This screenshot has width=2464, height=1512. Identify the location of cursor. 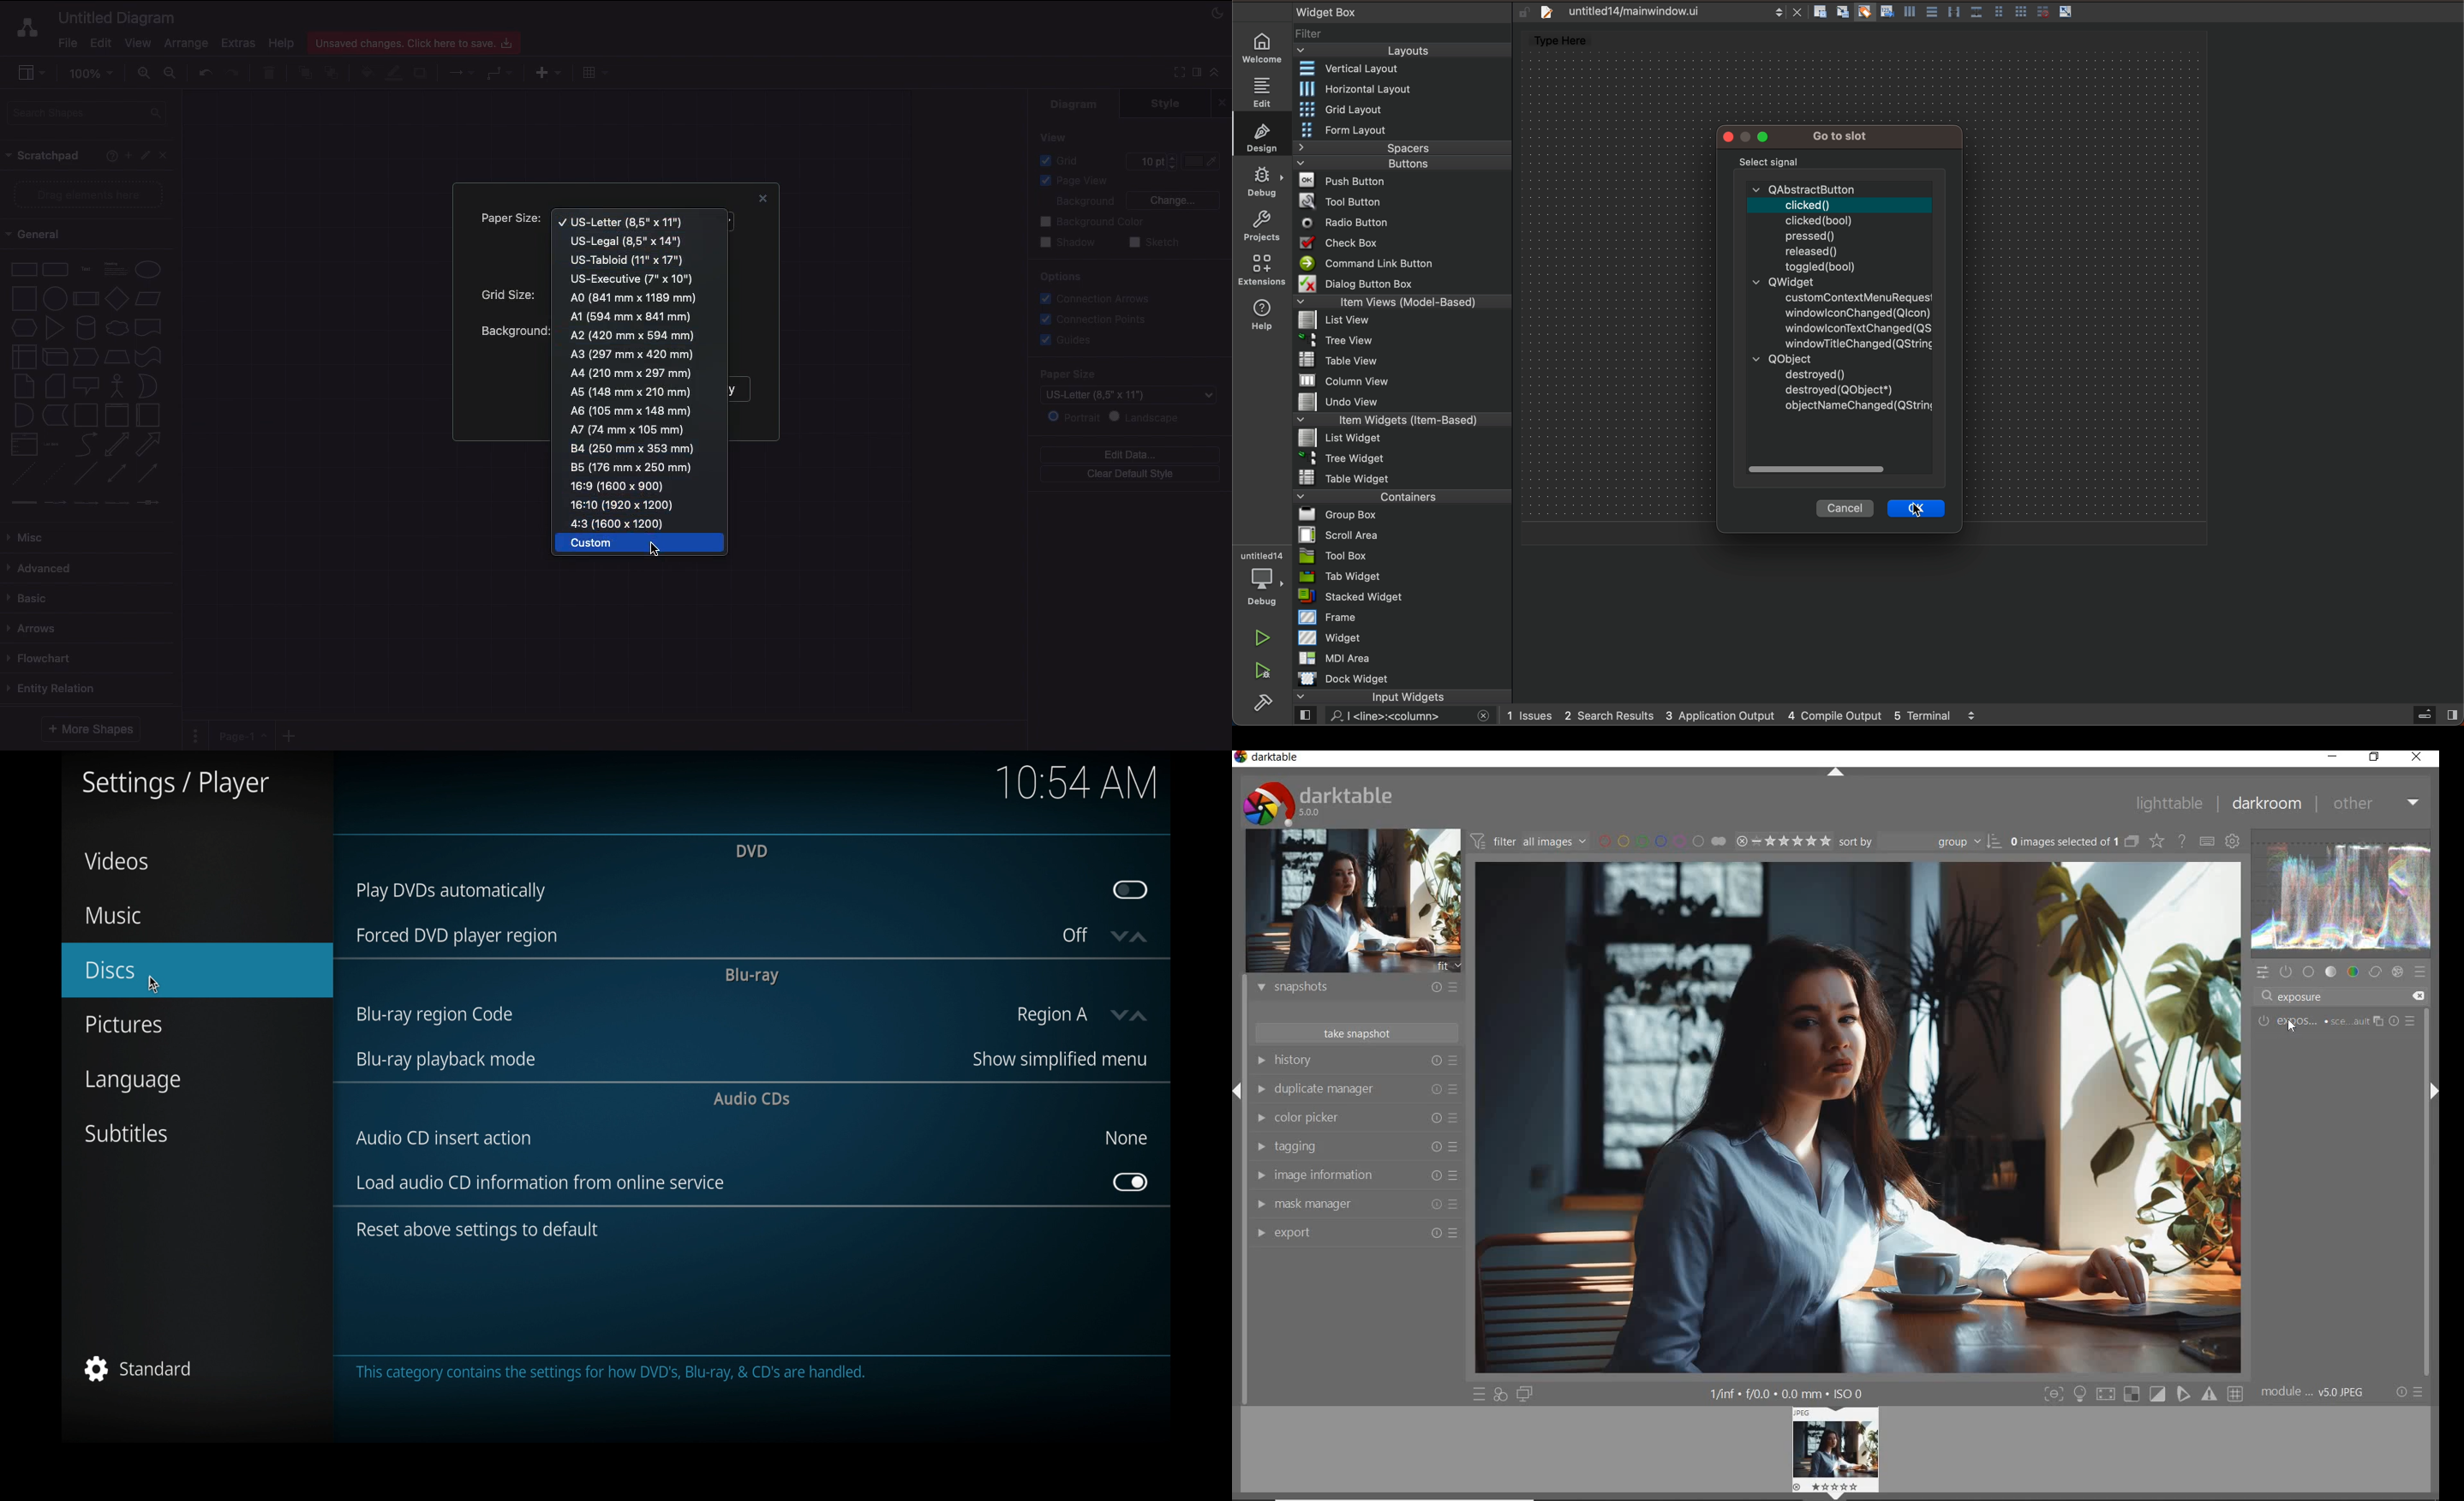
(2294, 1030).